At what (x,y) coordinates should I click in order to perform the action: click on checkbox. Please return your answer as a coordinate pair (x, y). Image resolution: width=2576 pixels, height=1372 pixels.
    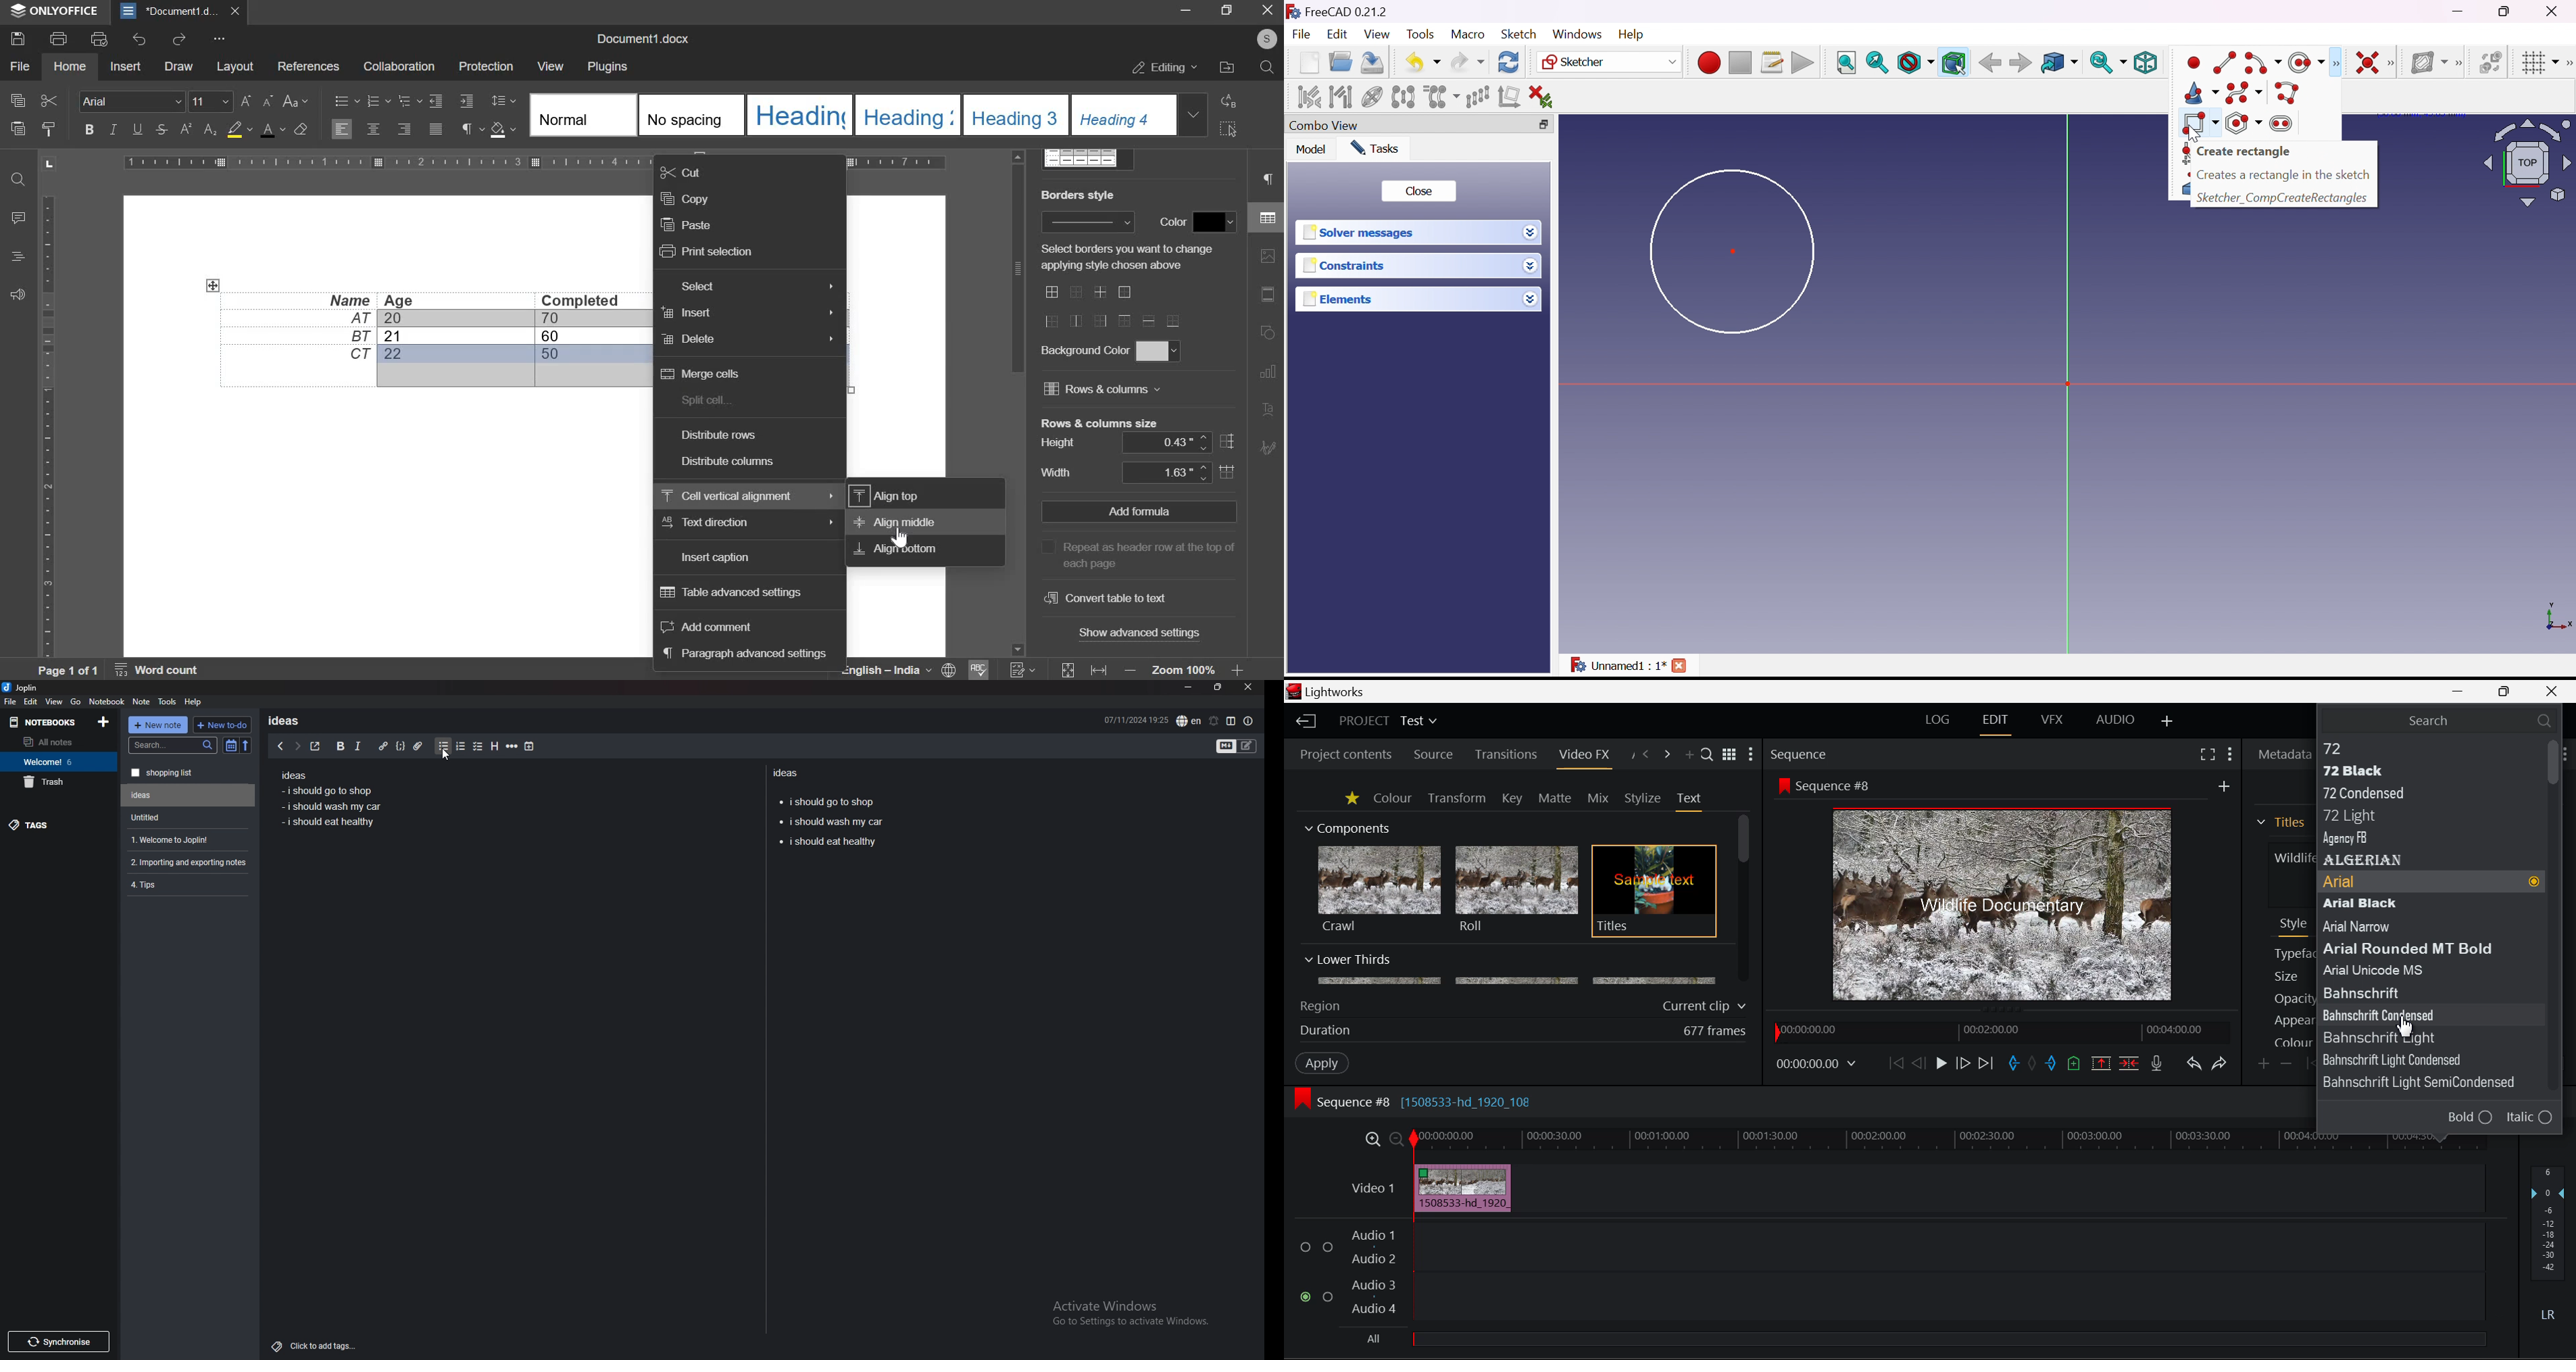
    Looking at the image, I should click on (478, 747).